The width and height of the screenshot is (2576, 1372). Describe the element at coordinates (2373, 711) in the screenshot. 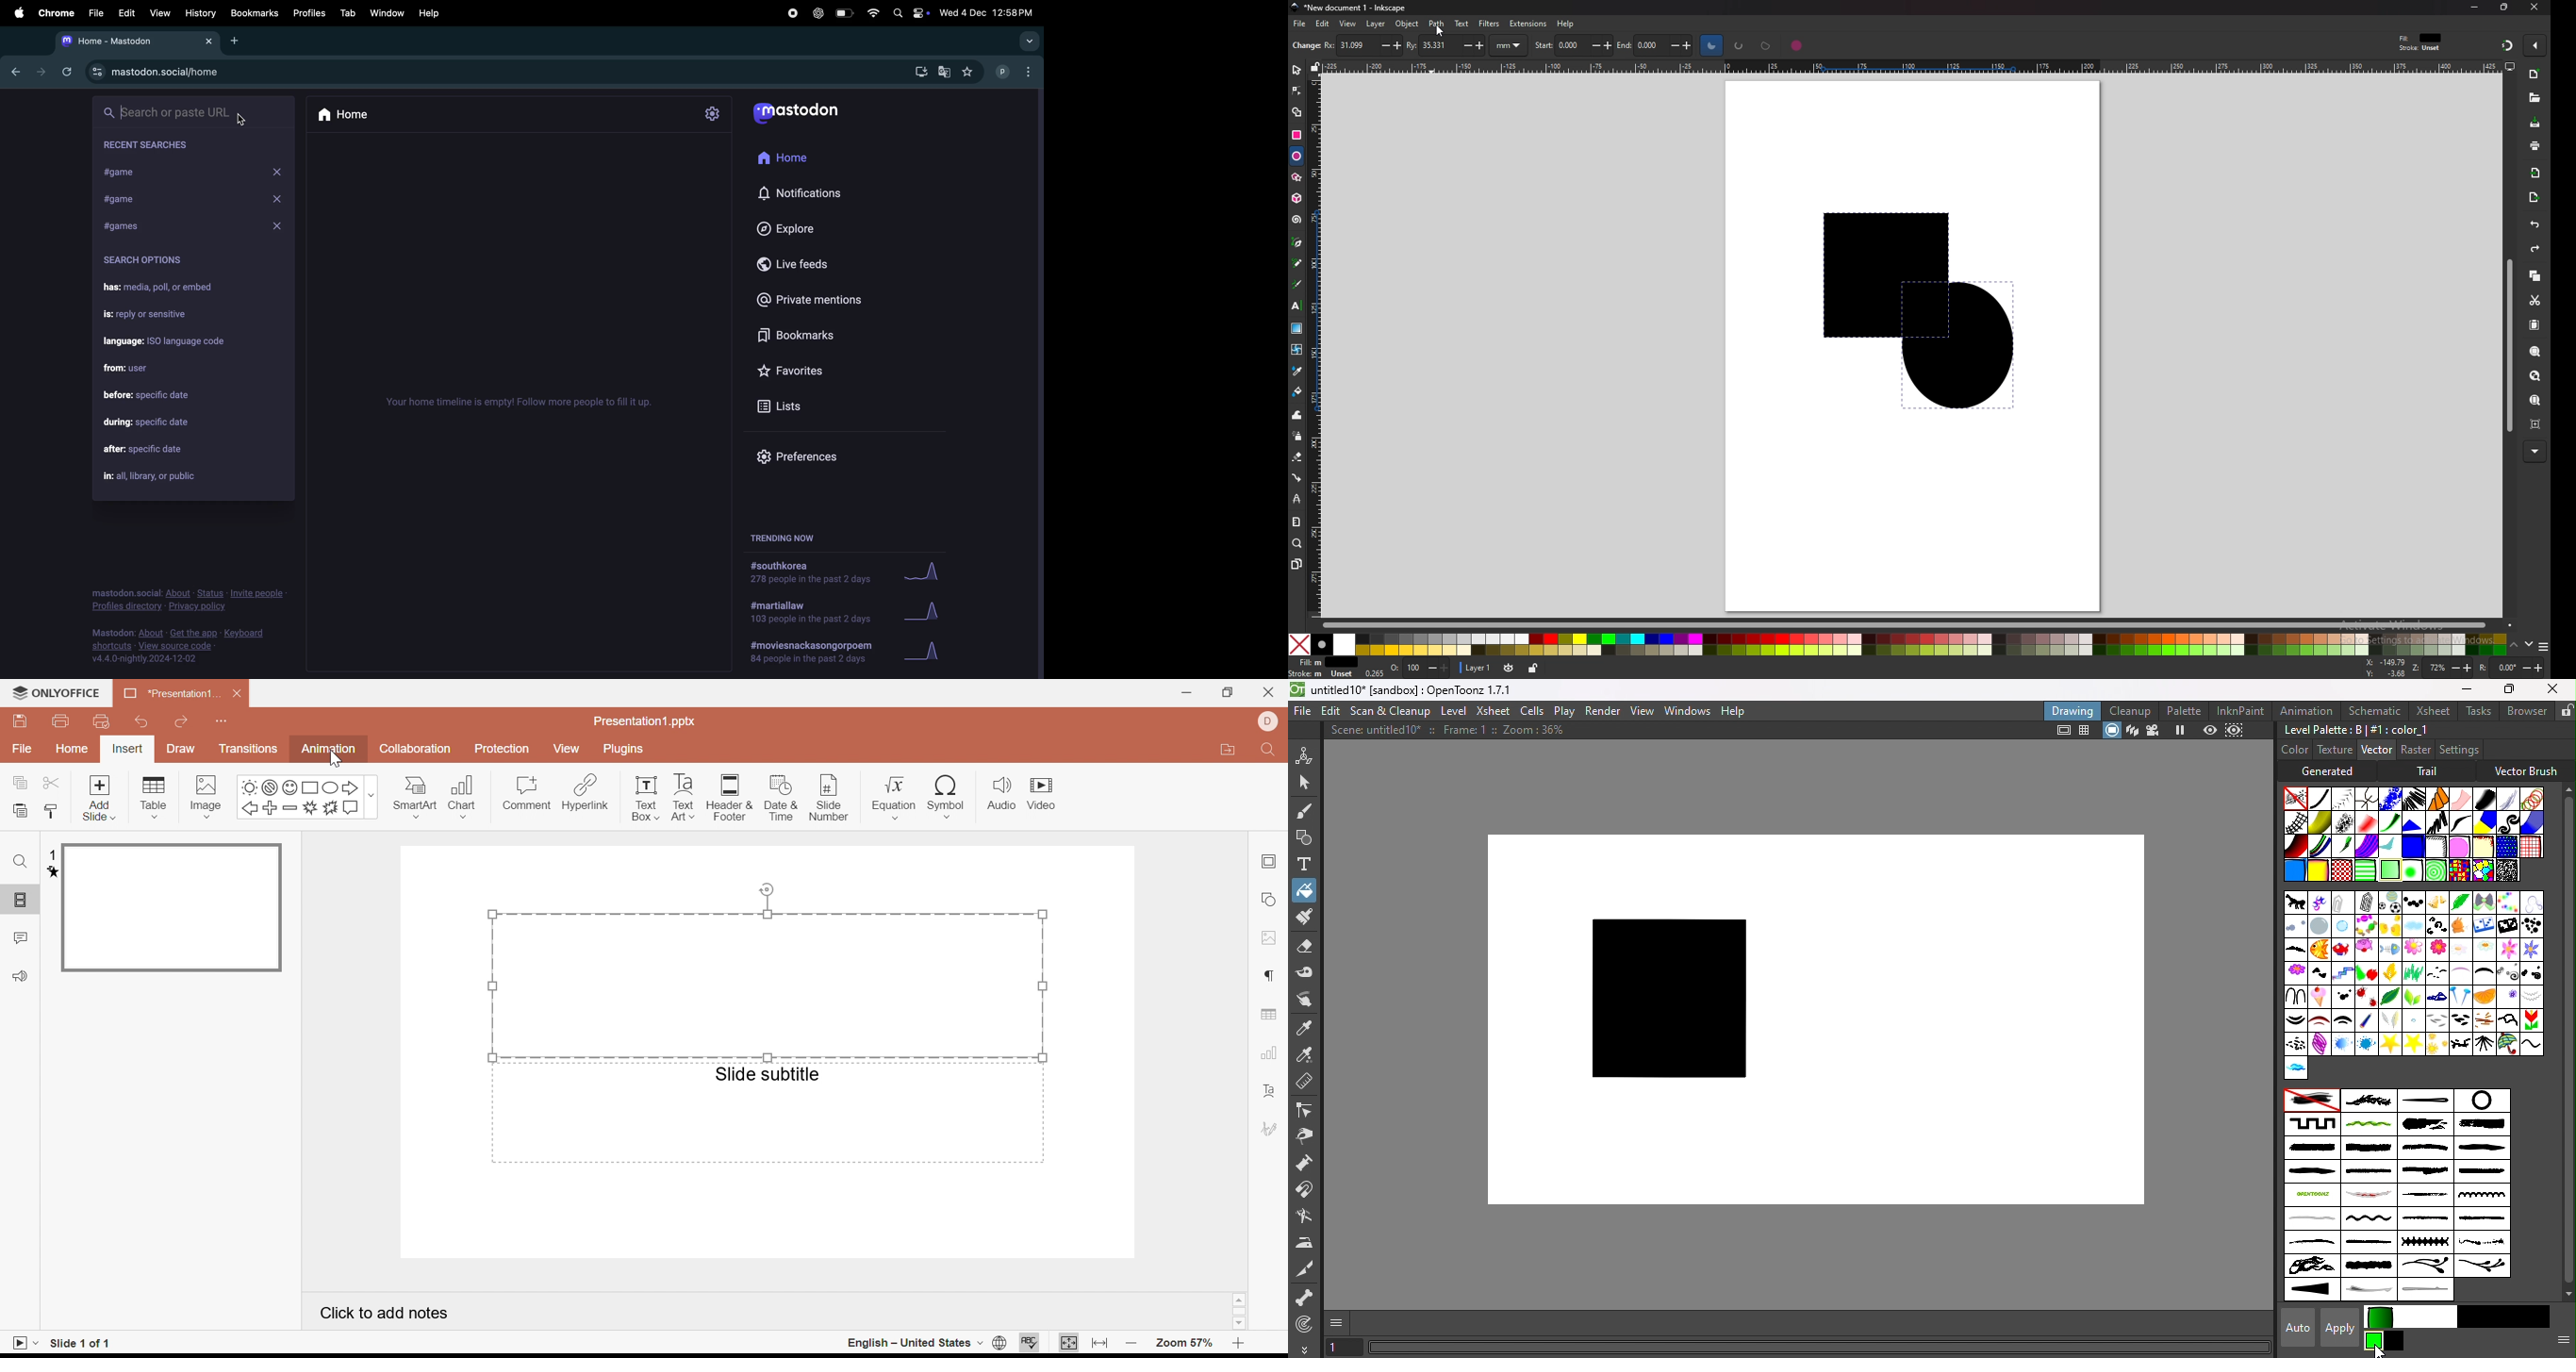

I see `Schematic` at that location.